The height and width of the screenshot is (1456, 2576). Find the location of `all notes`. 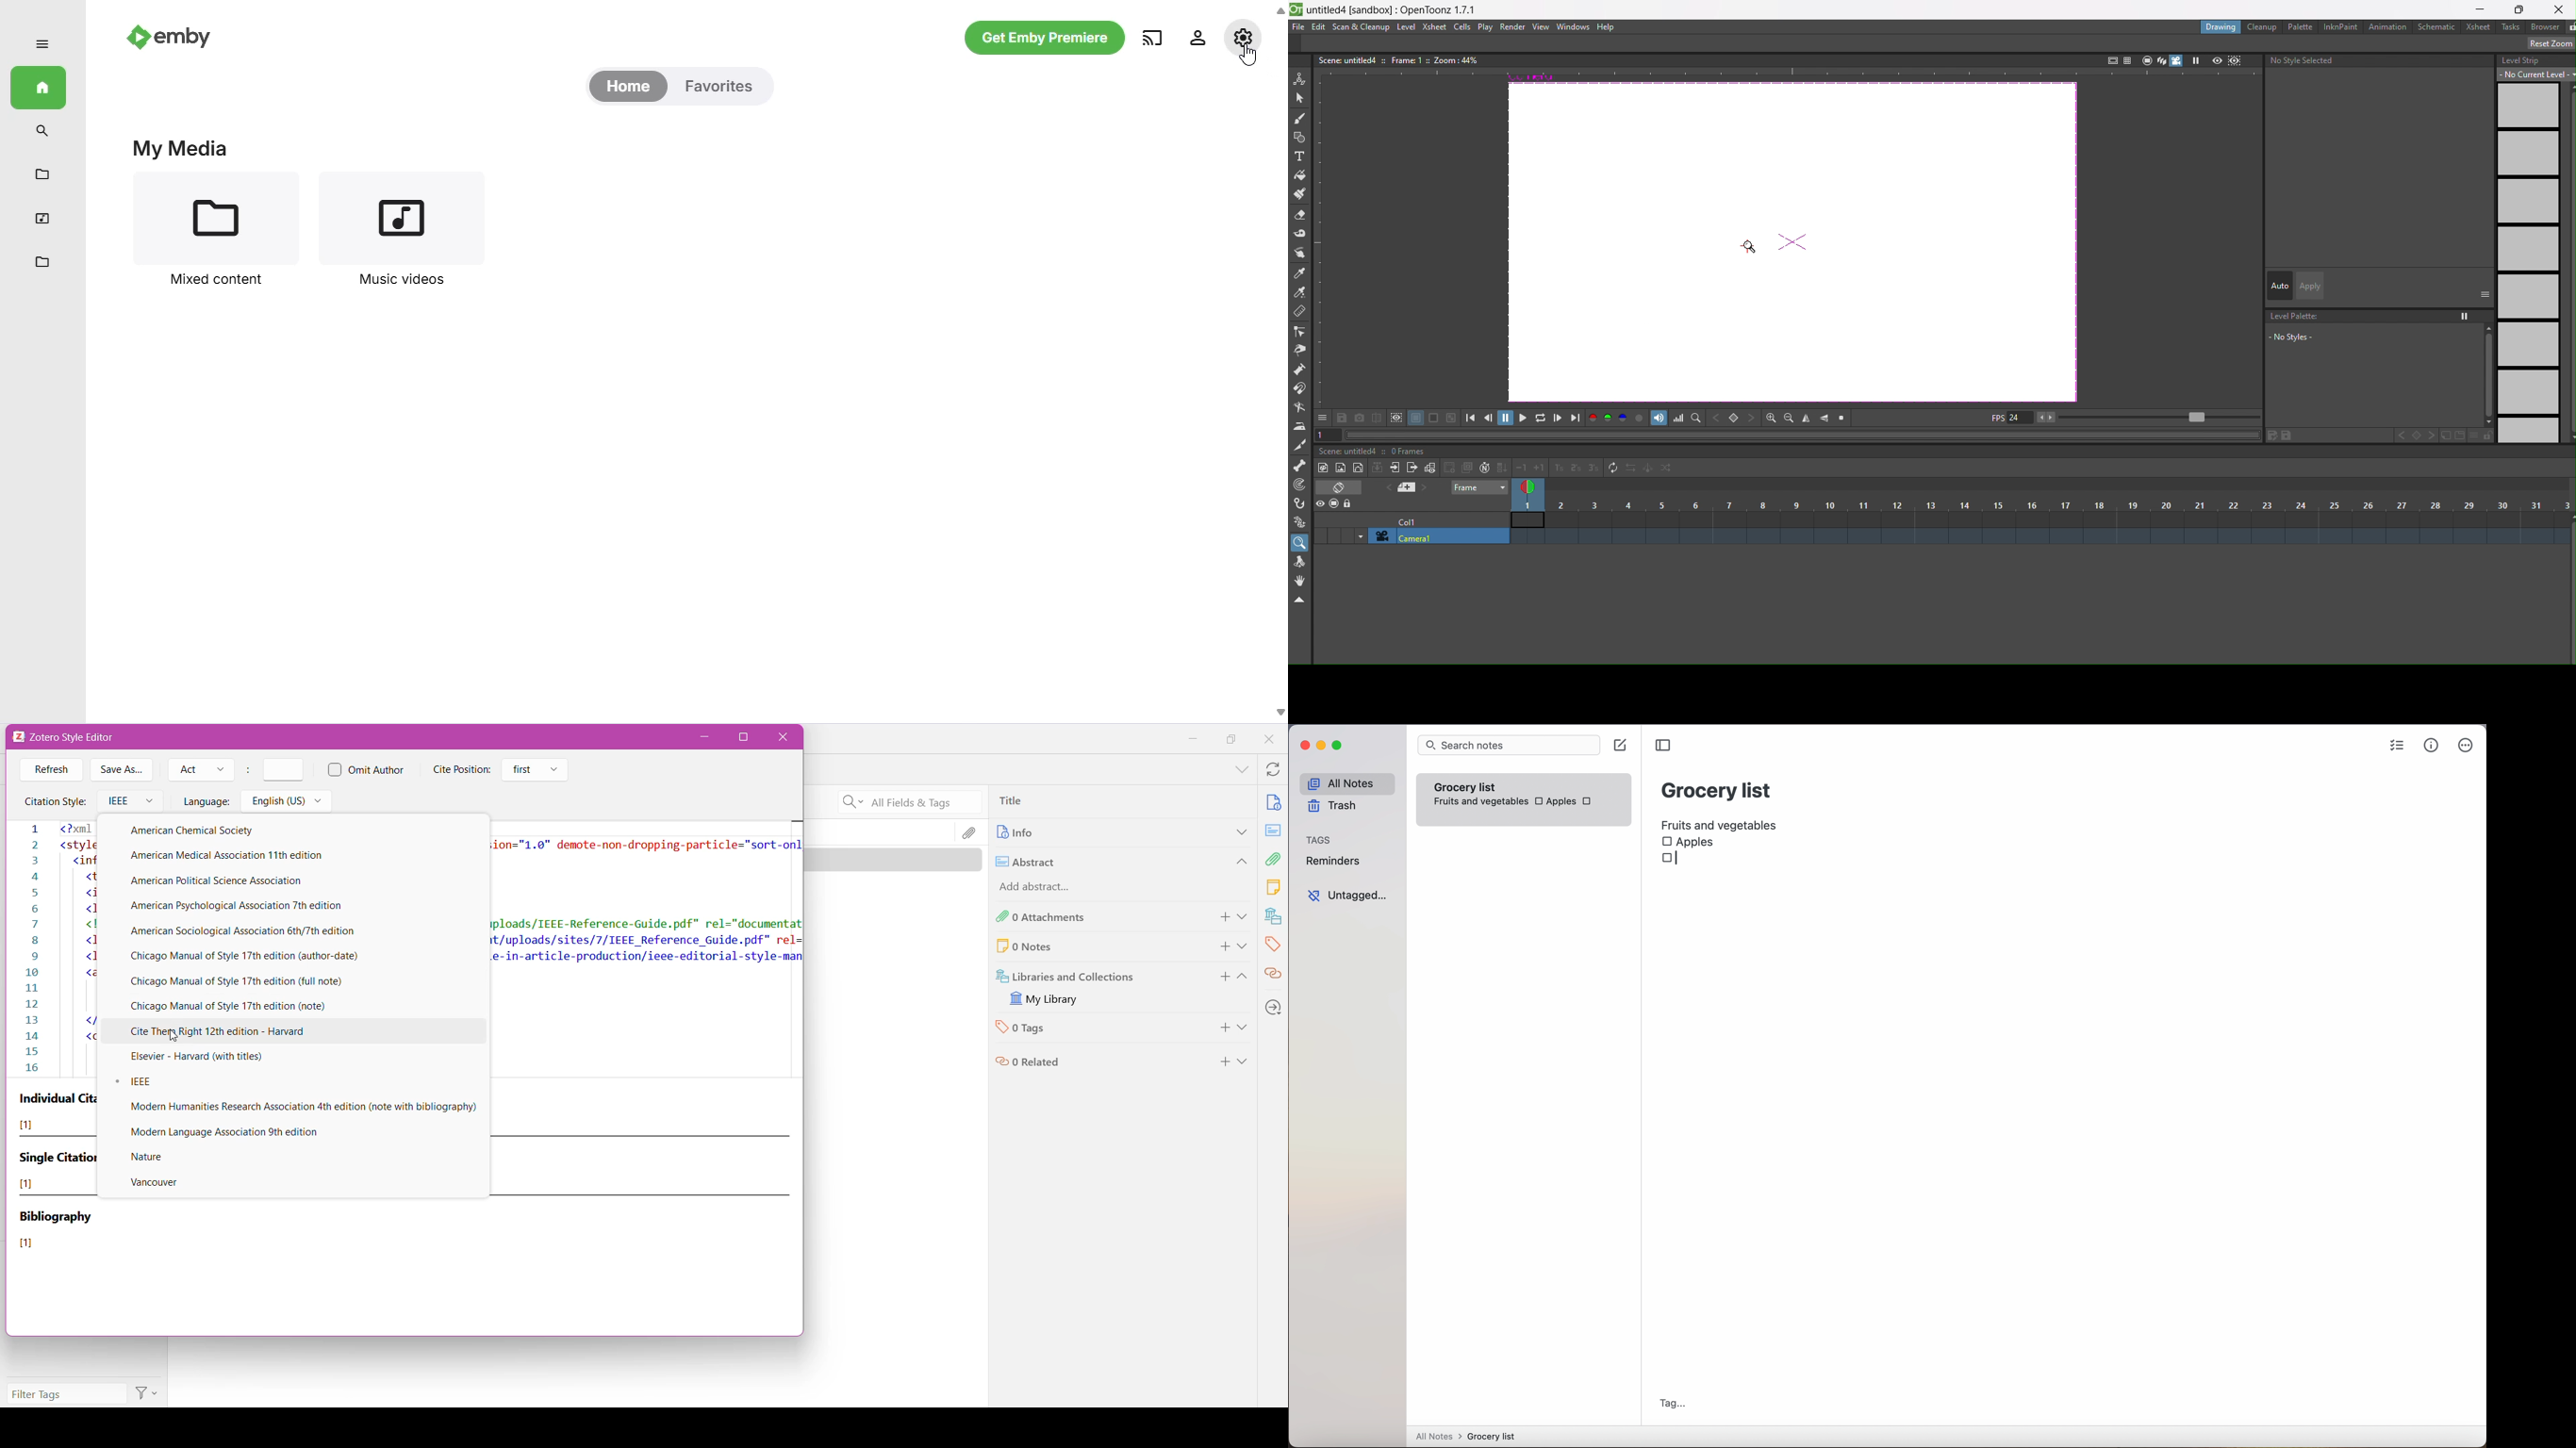

all notes is located at coordinates (1346, 784).